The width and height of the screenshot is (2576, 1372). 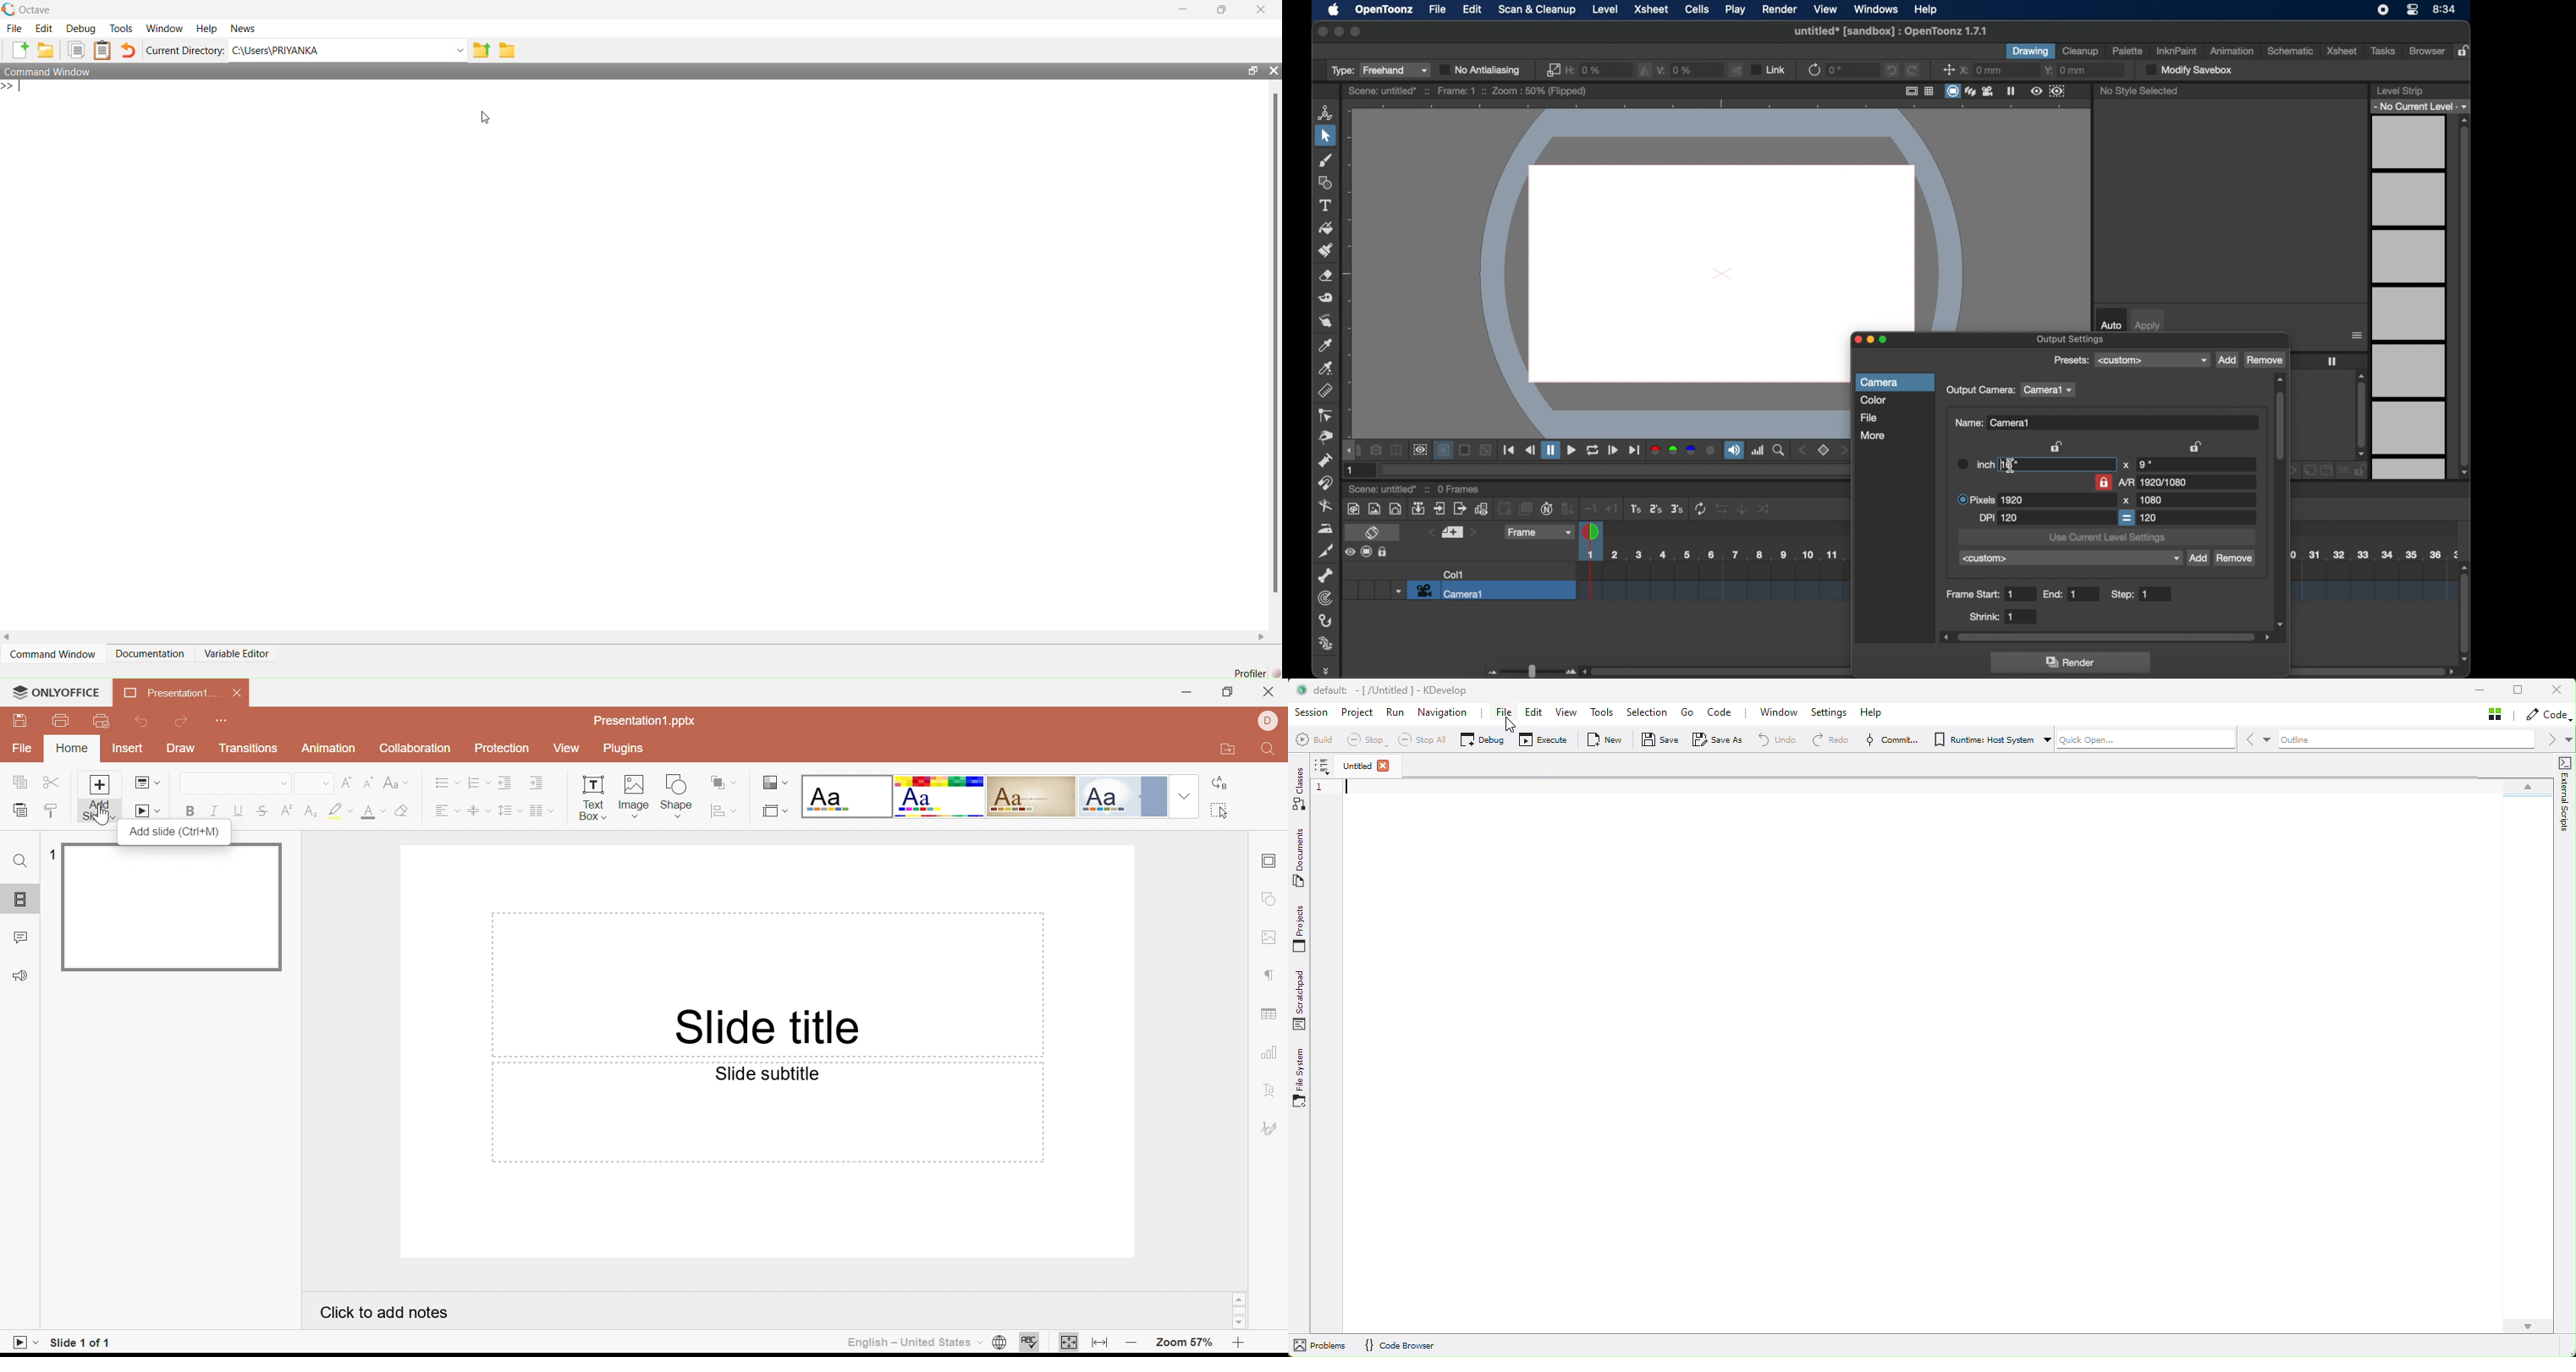 I want to click on , so click(x=1466, y=450).